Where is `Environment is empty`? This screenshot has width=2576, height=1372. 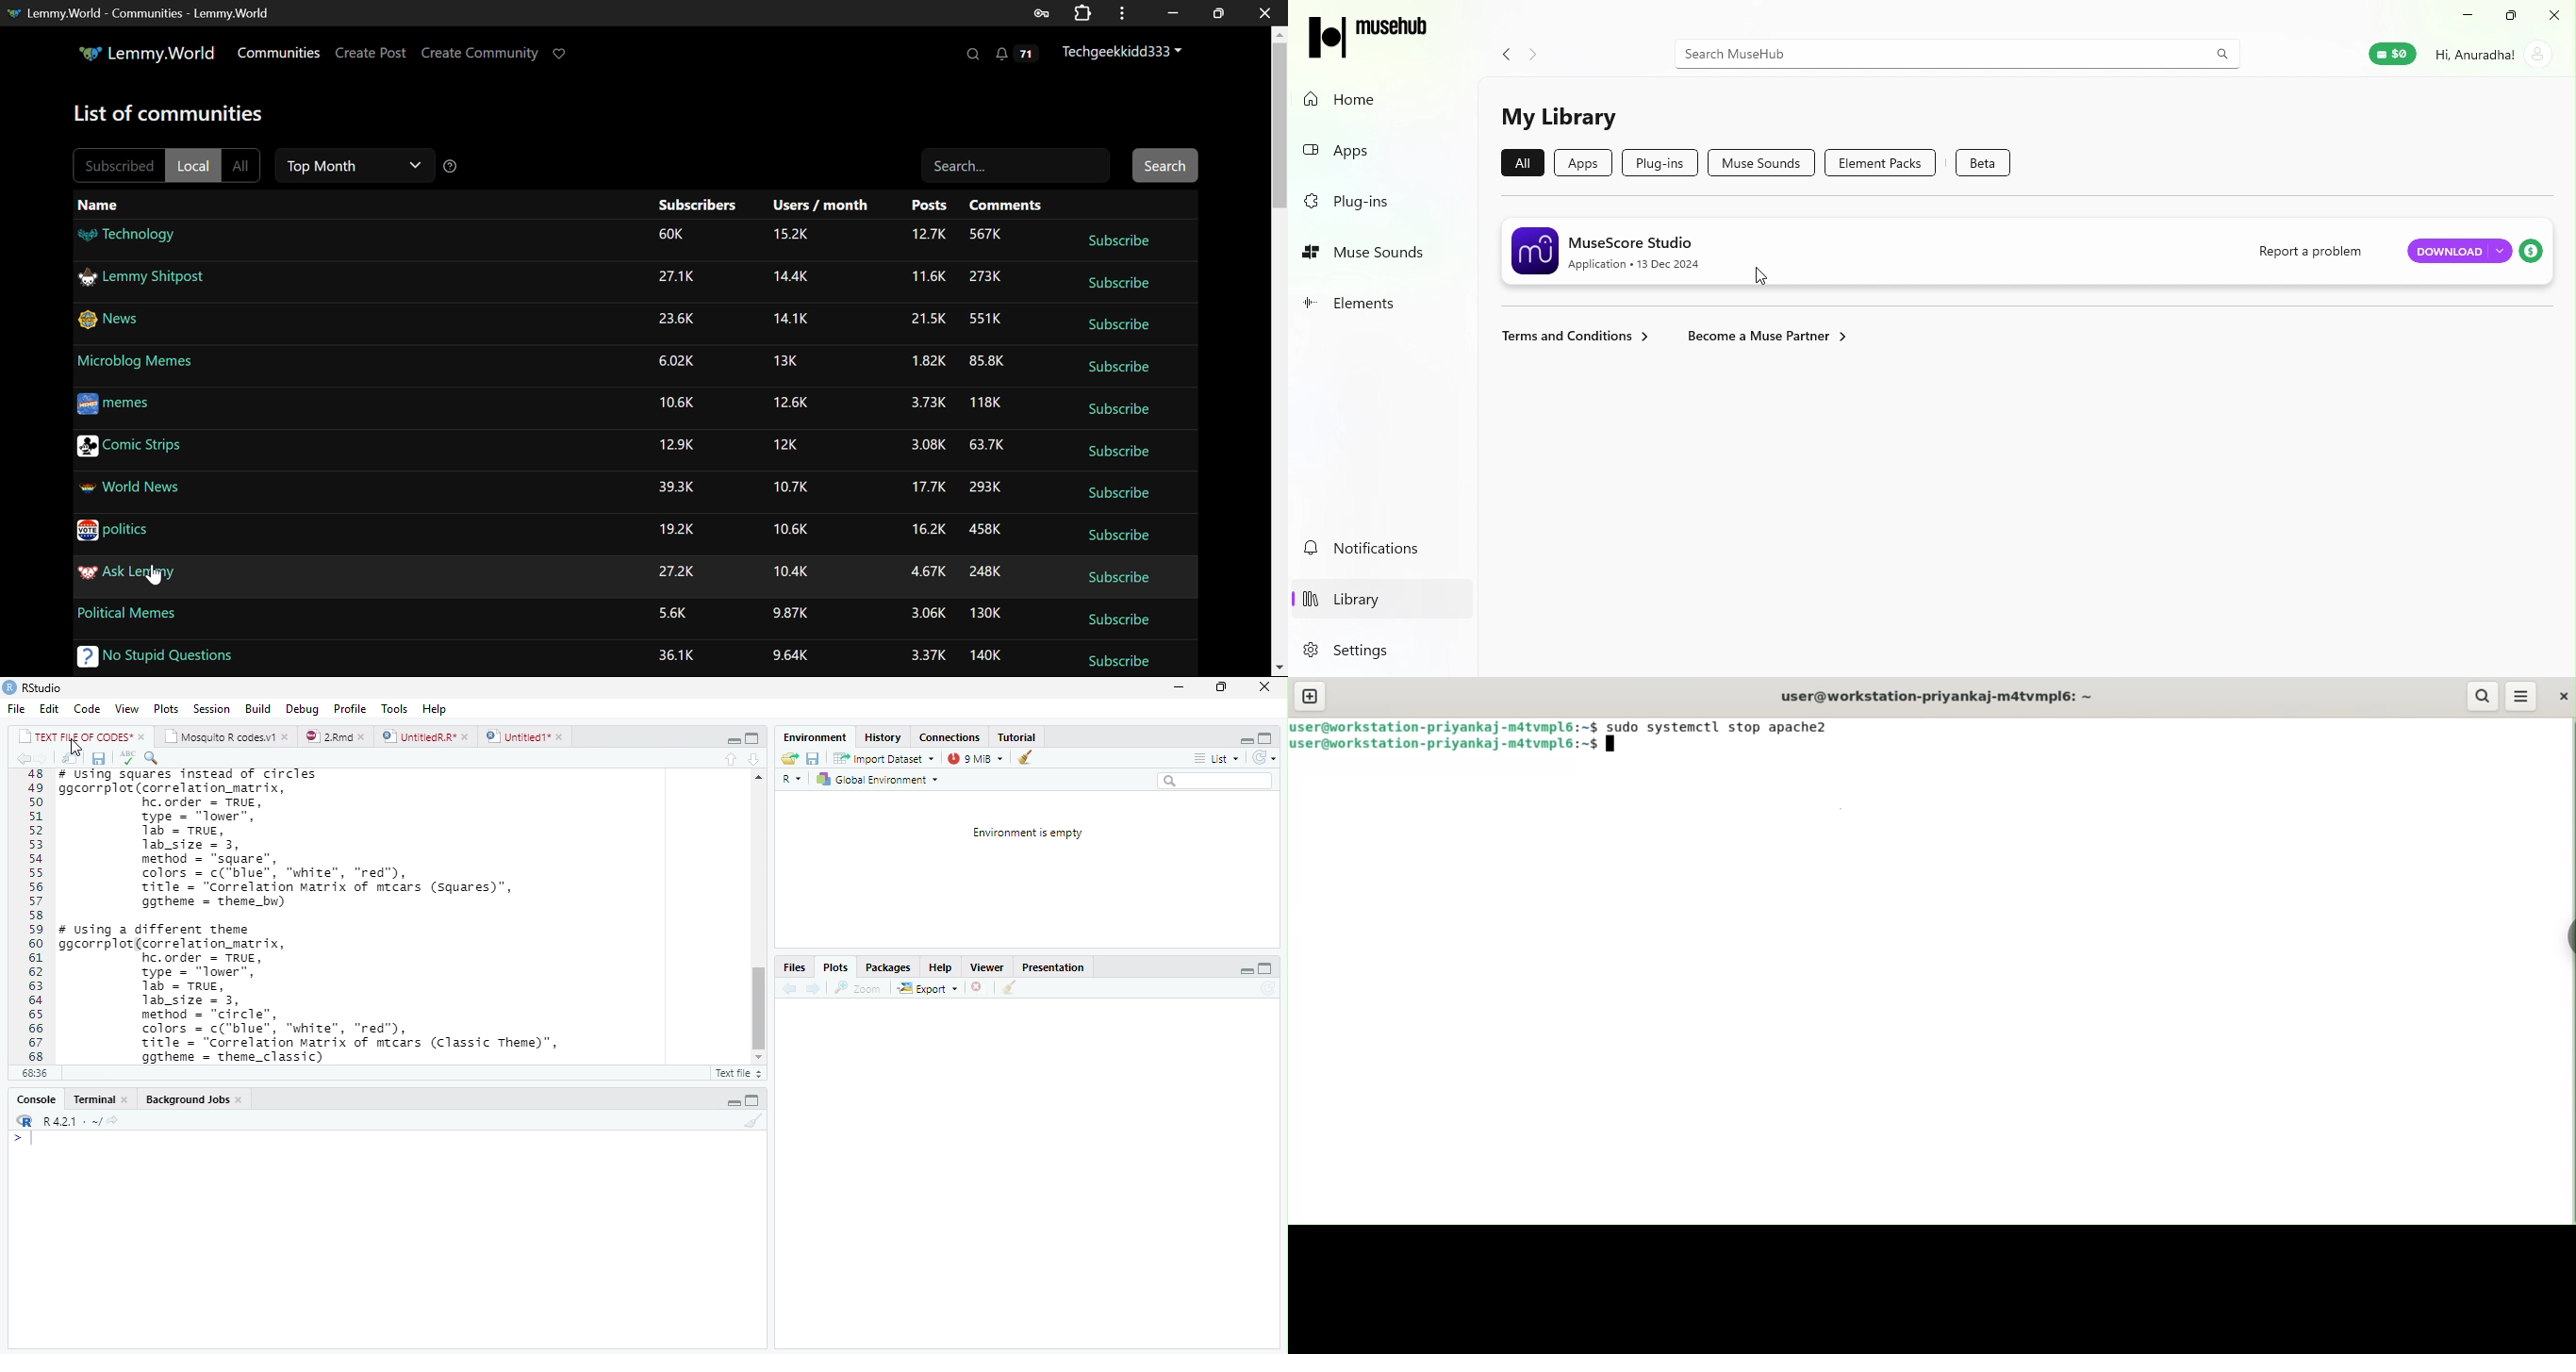 Environment is empty is located at coordinates (1027, 834).